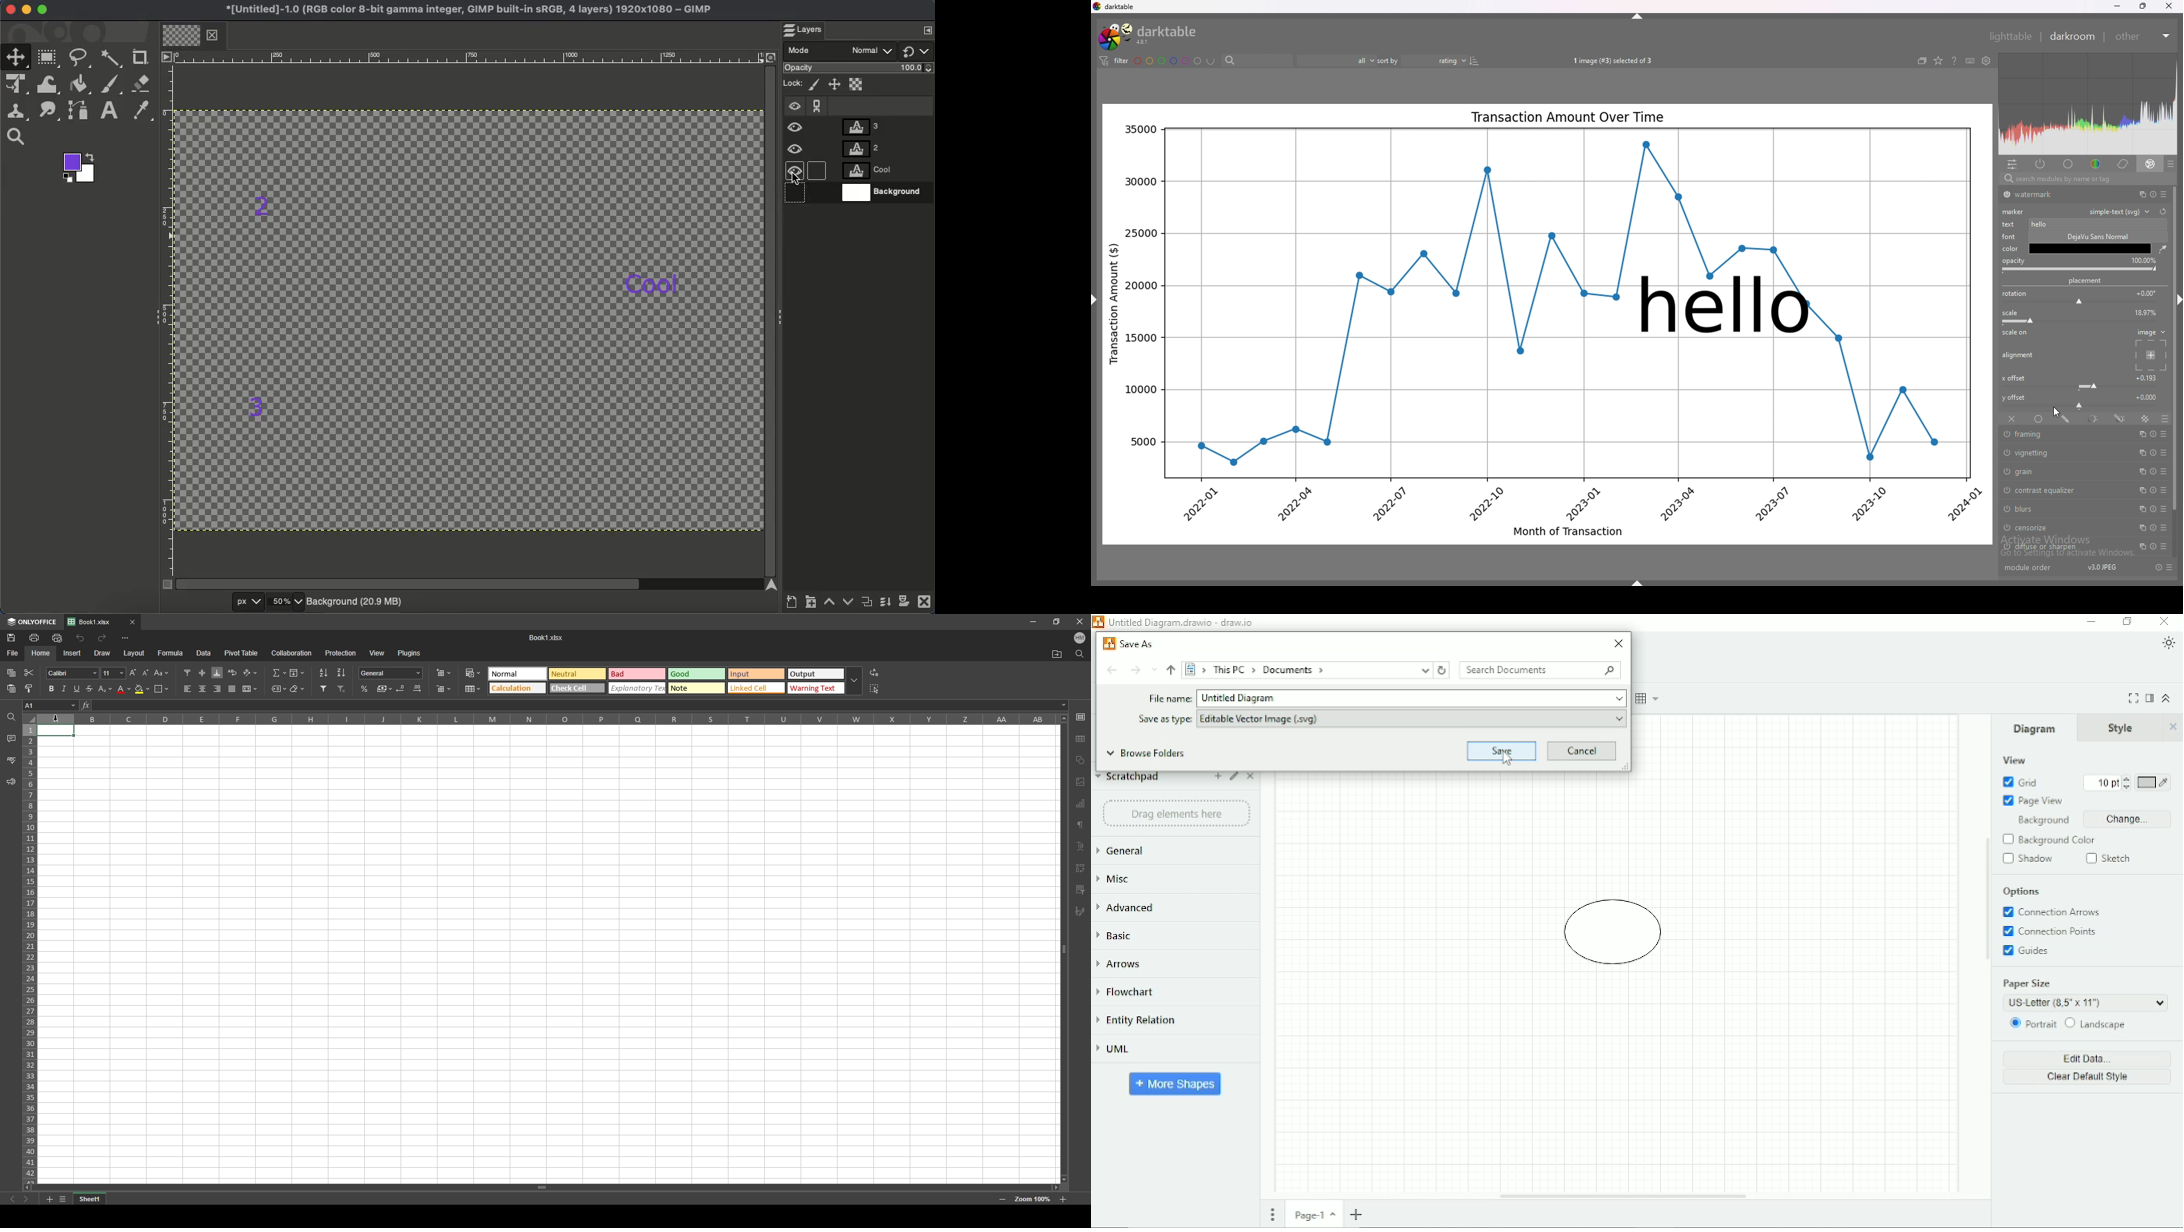  I want to click on wrap text, so click(233, 672).